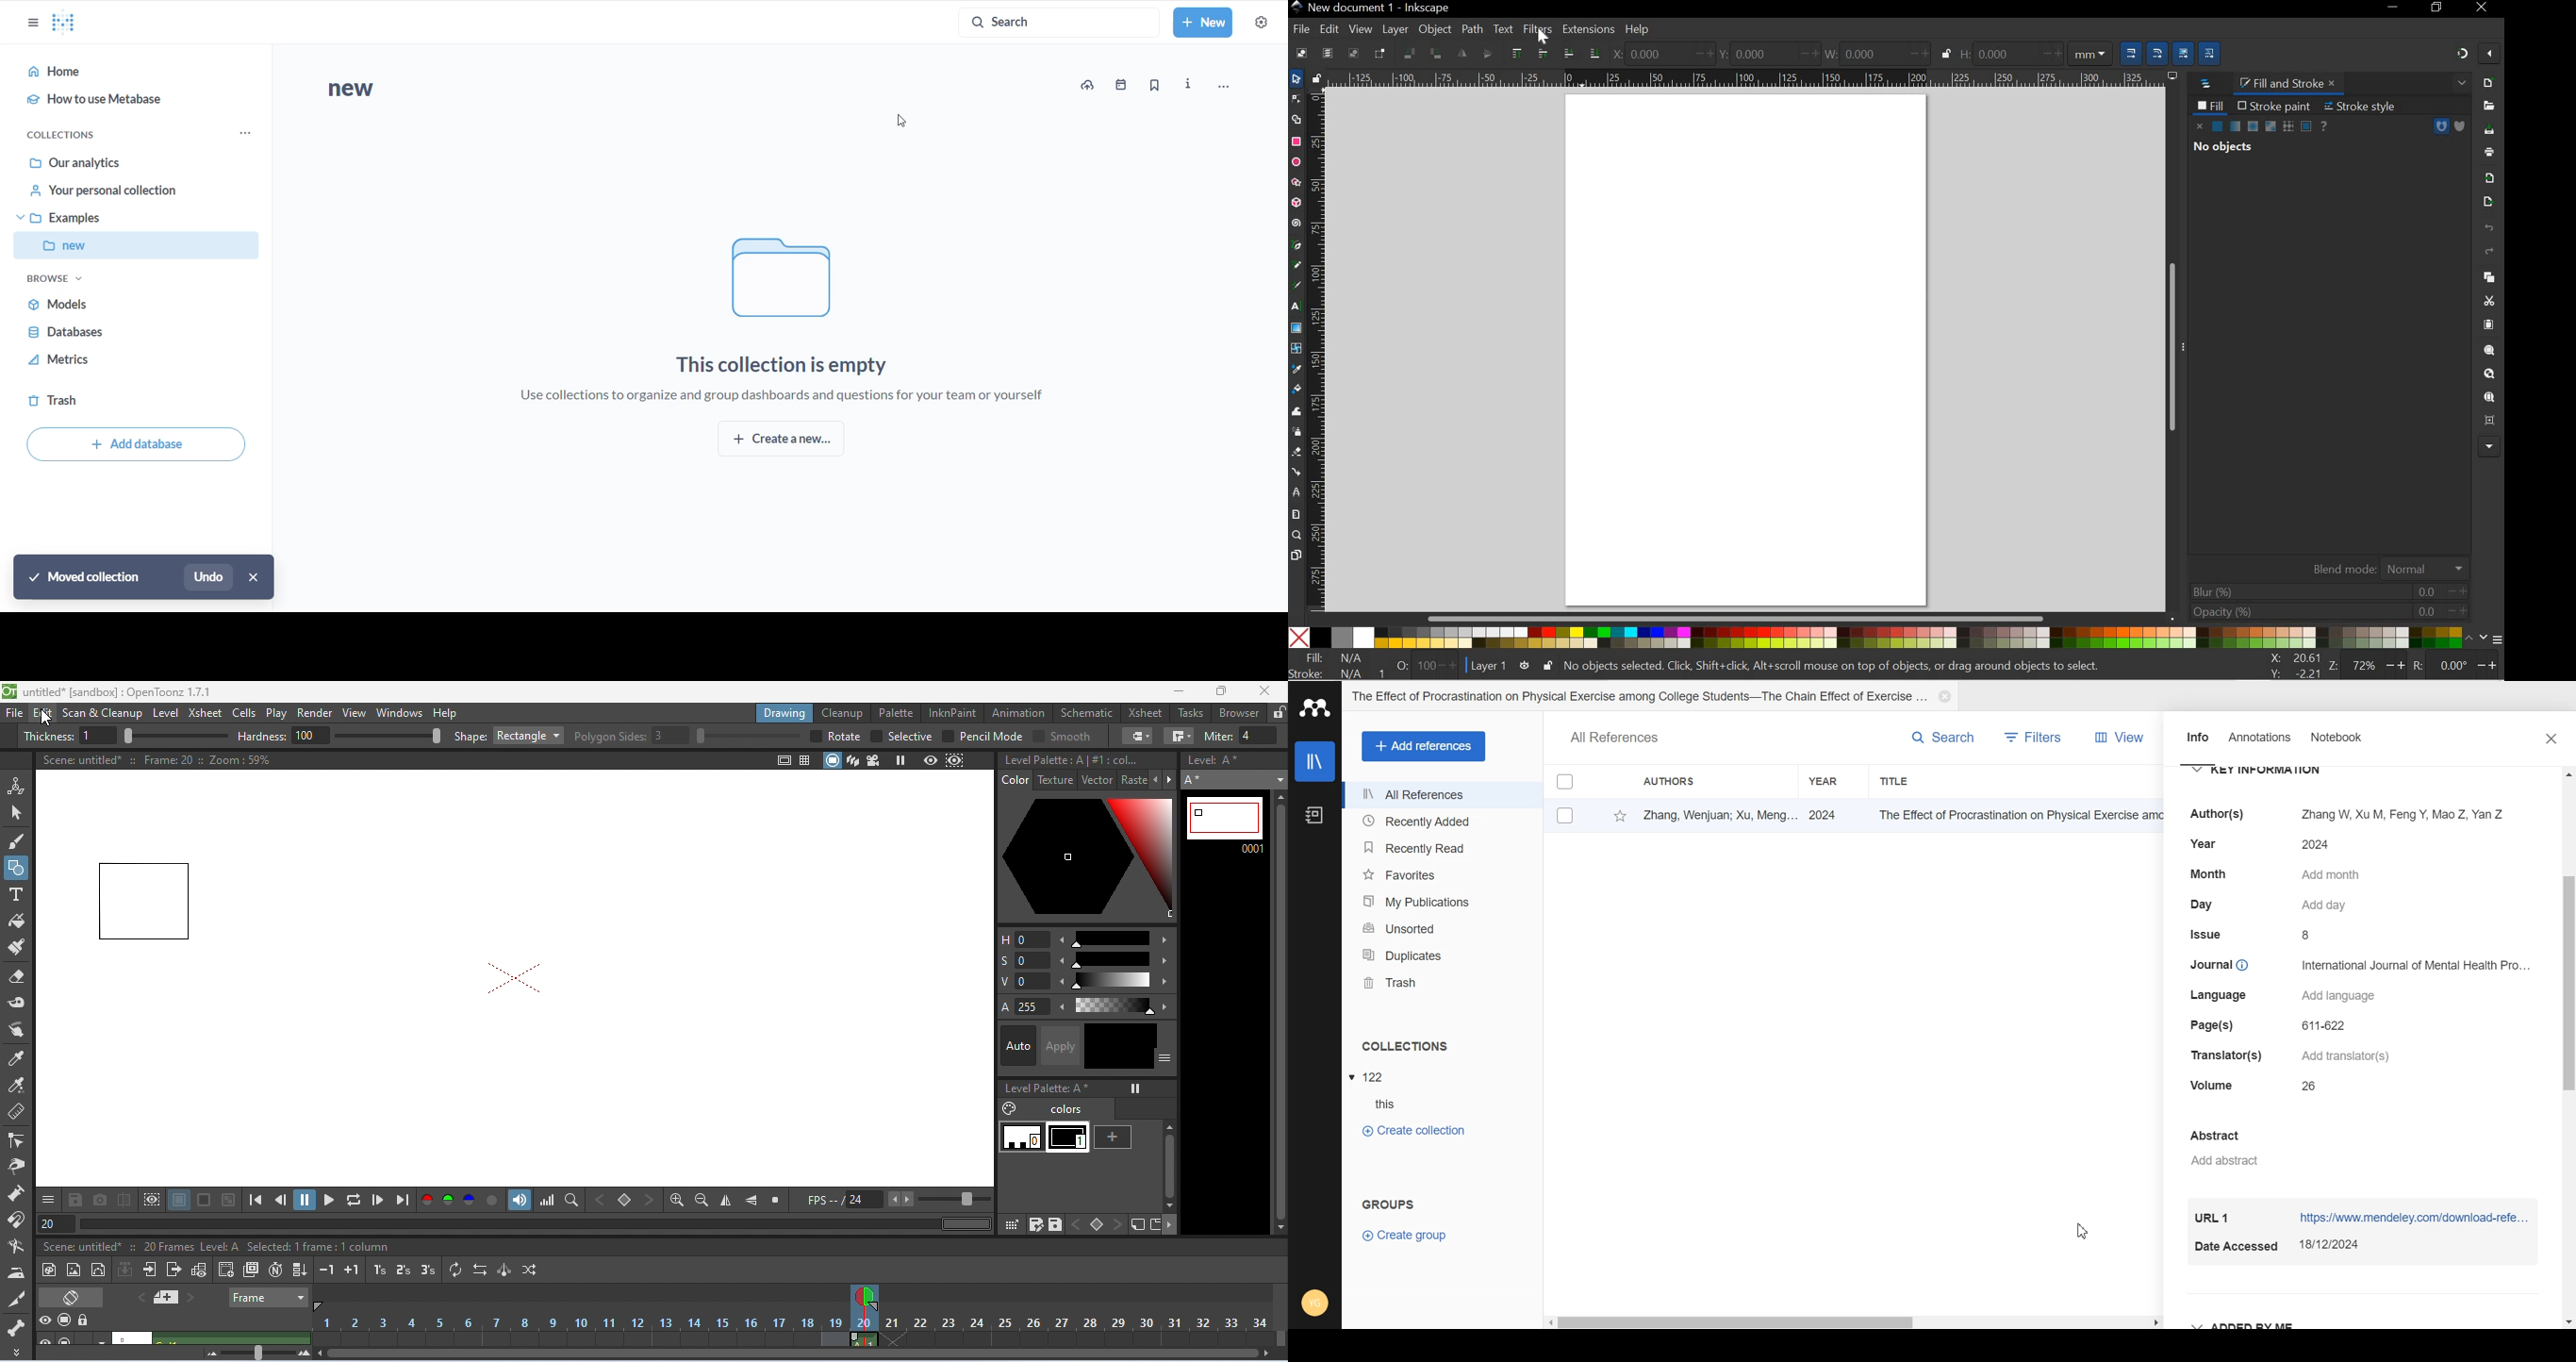 This screenshot has height=1372, width=2576. What do you see at coordinates (2359, 964) in the screenshot?
I see `Journal International Journal of Mental Health Pro...` at bounding box center [2359, 964].